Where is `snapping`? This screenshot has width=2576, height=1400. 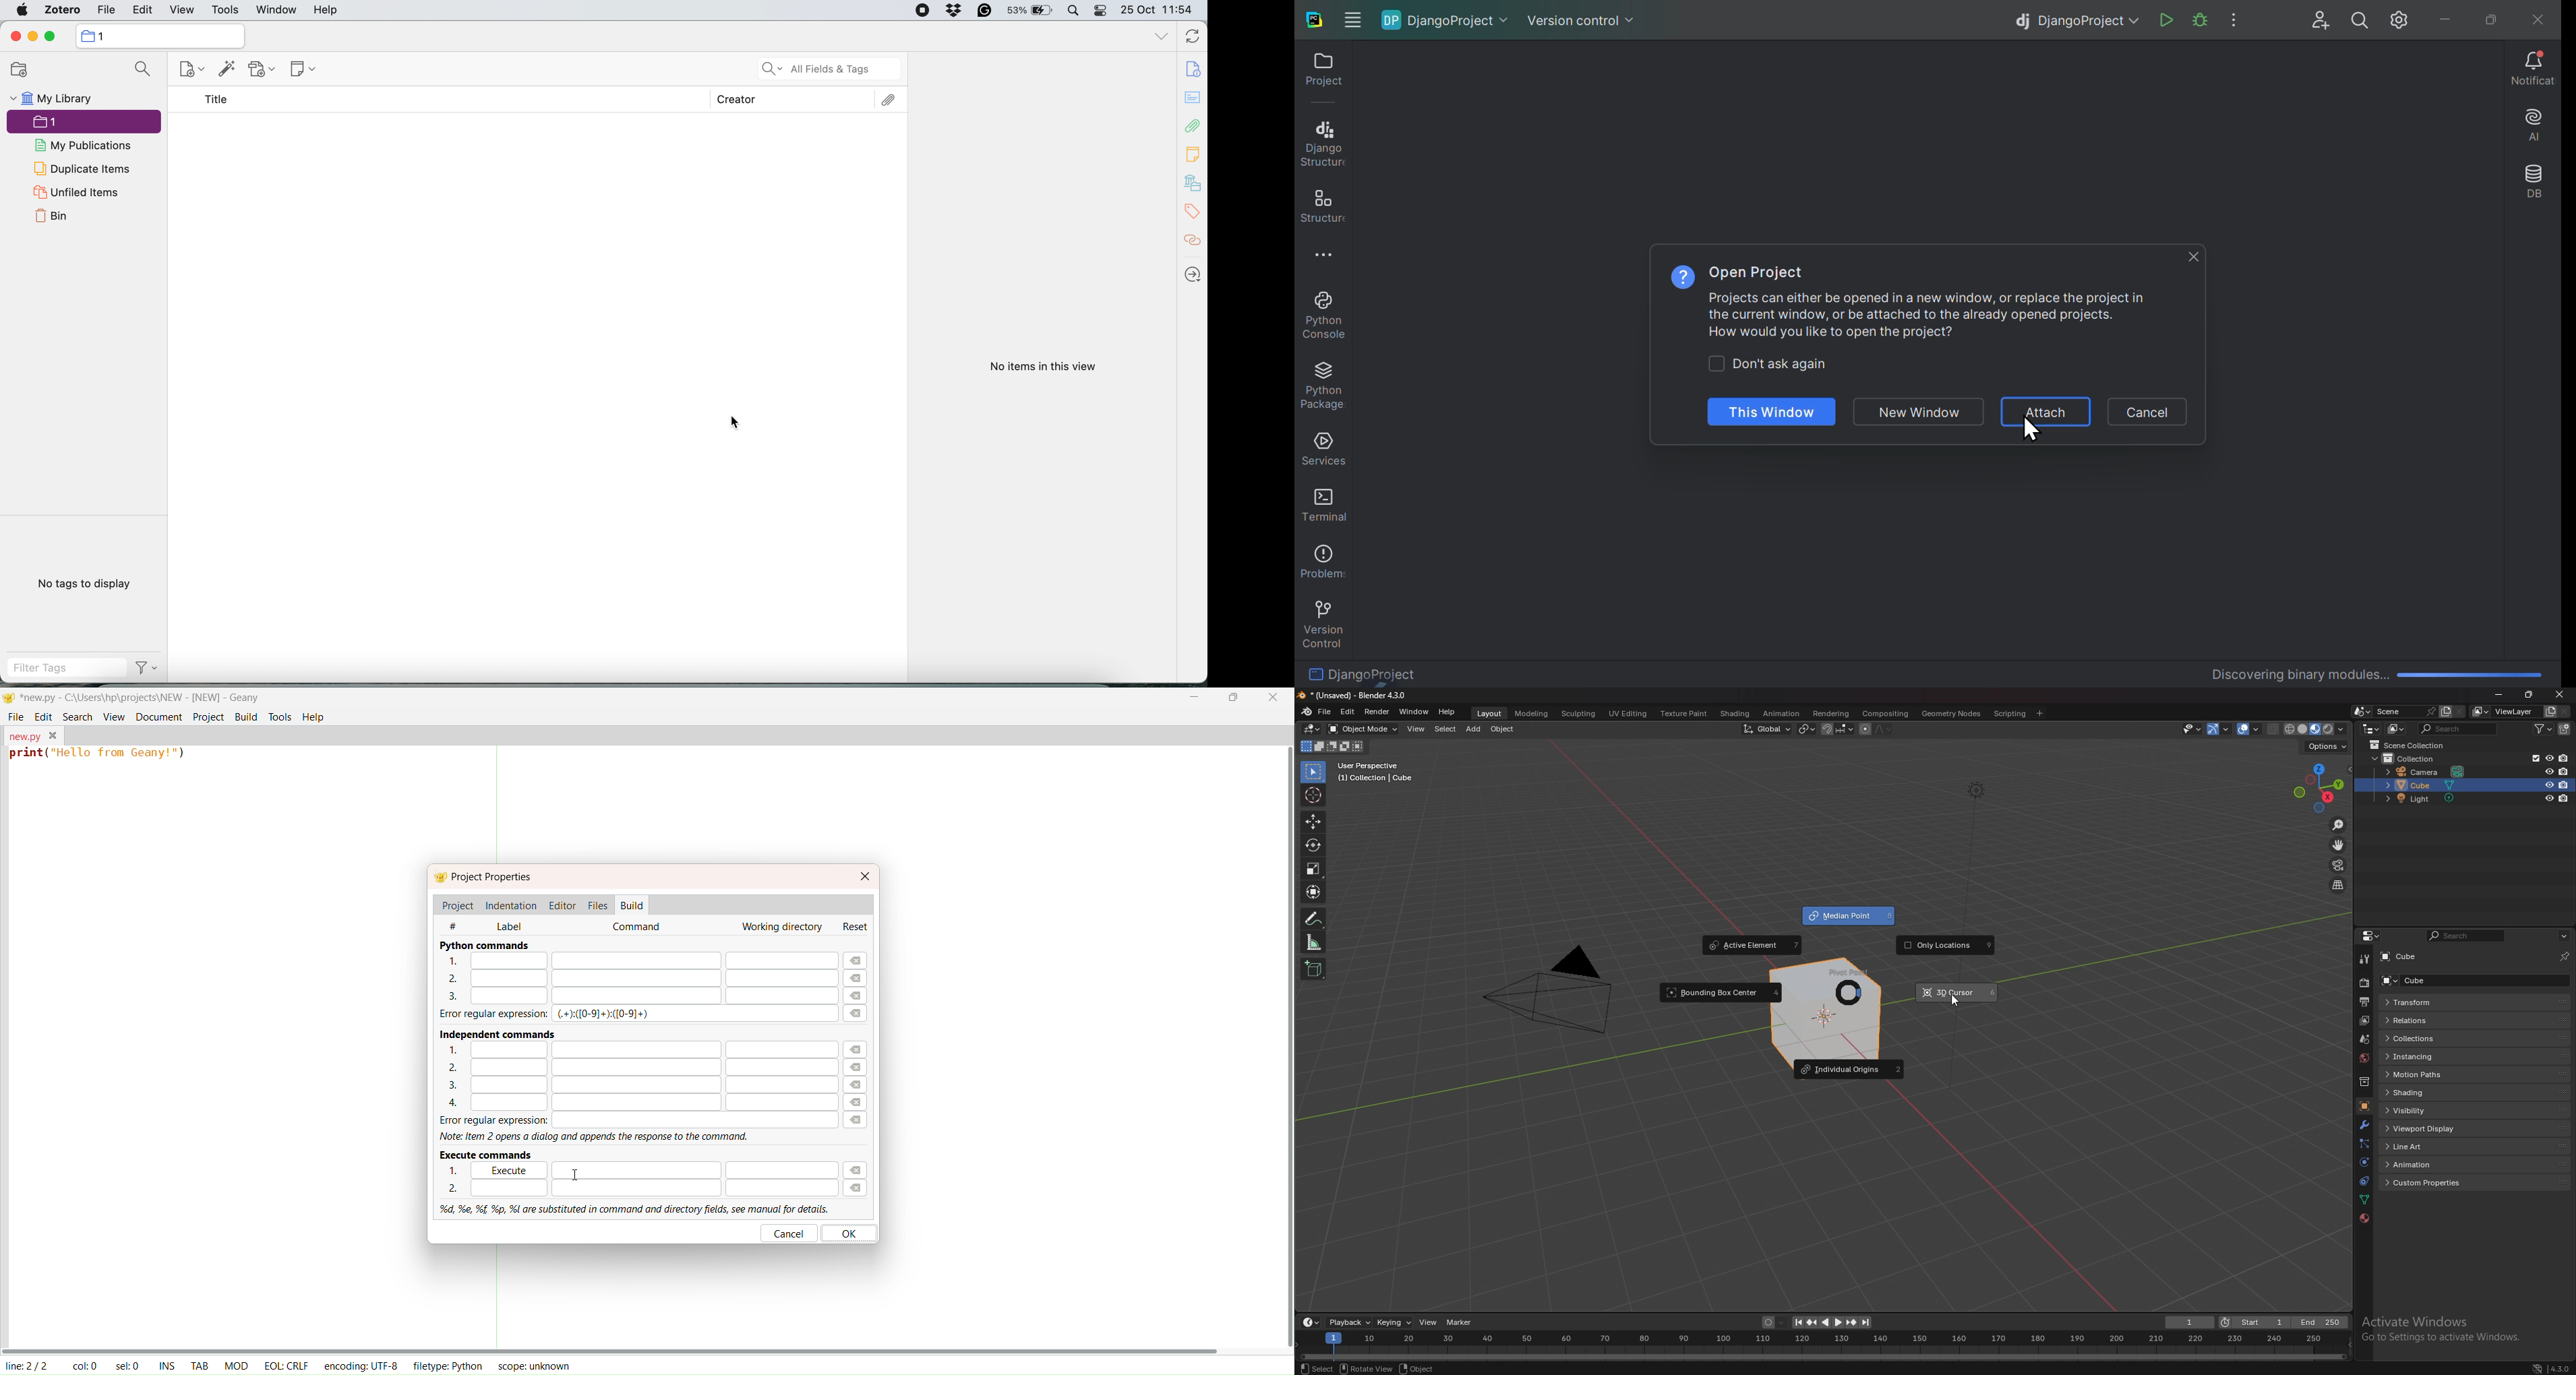
snapping is located at coordinates (1838, 729).